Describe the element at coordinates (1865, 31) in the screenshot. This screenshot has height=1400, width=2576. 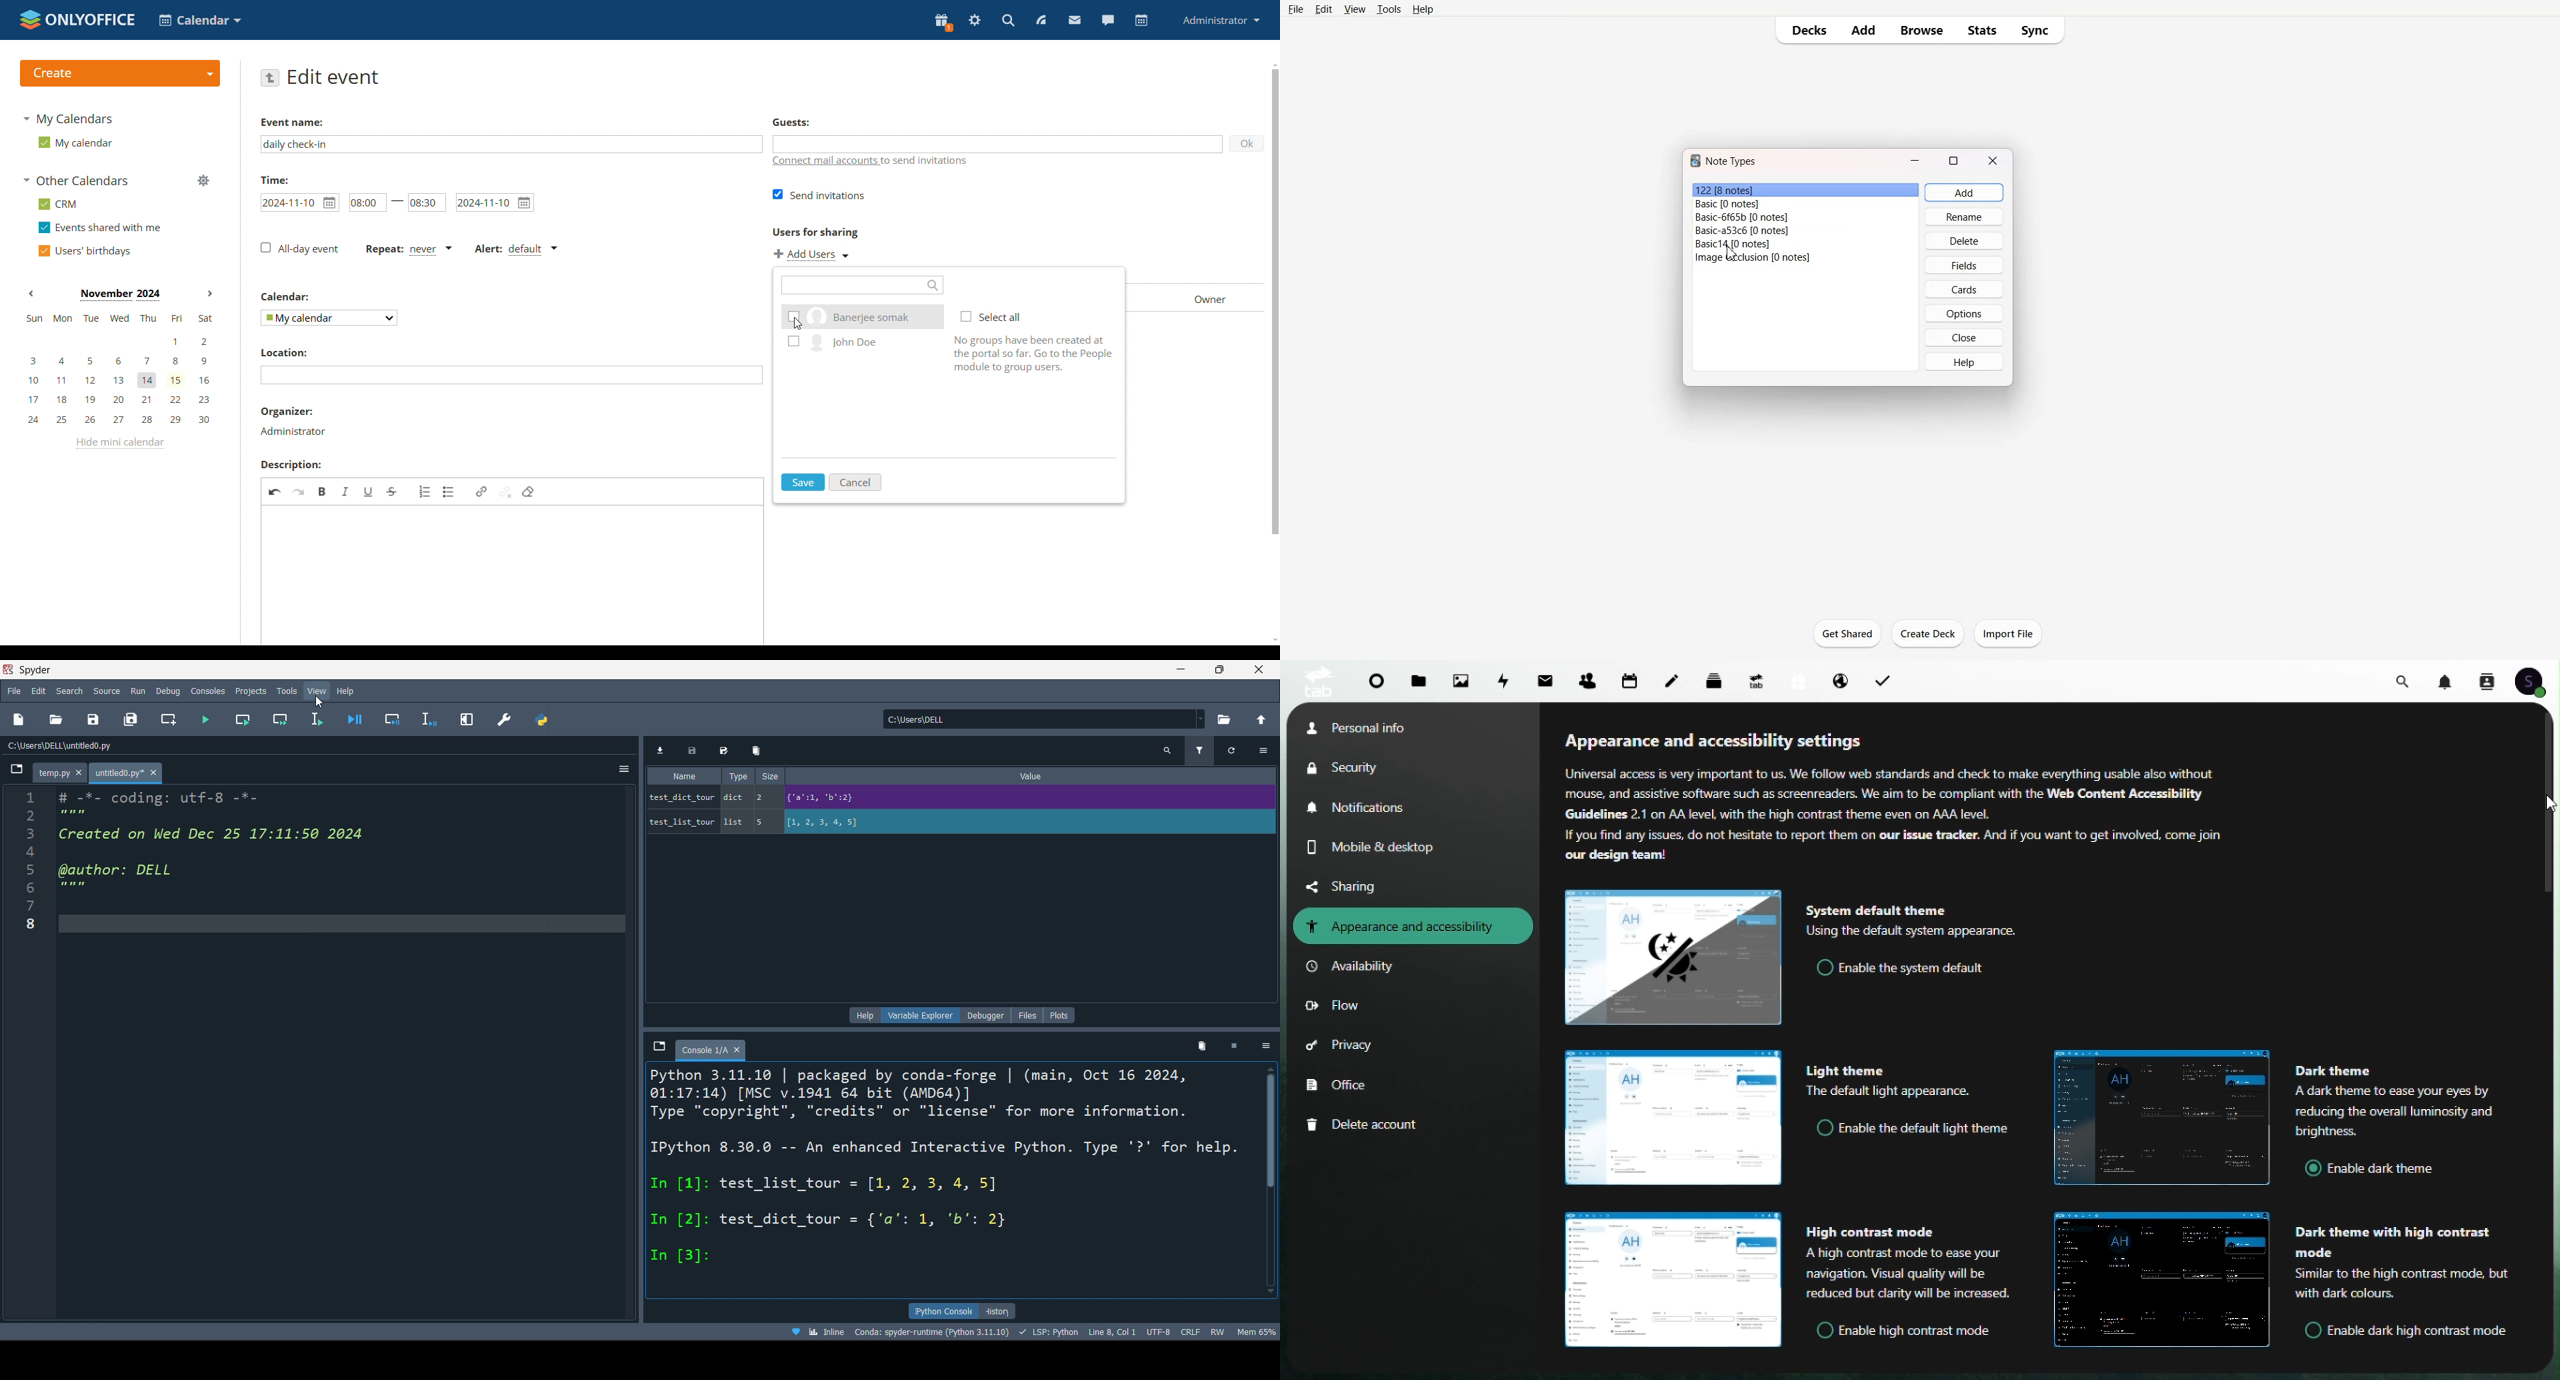
I see `Add` at that location.